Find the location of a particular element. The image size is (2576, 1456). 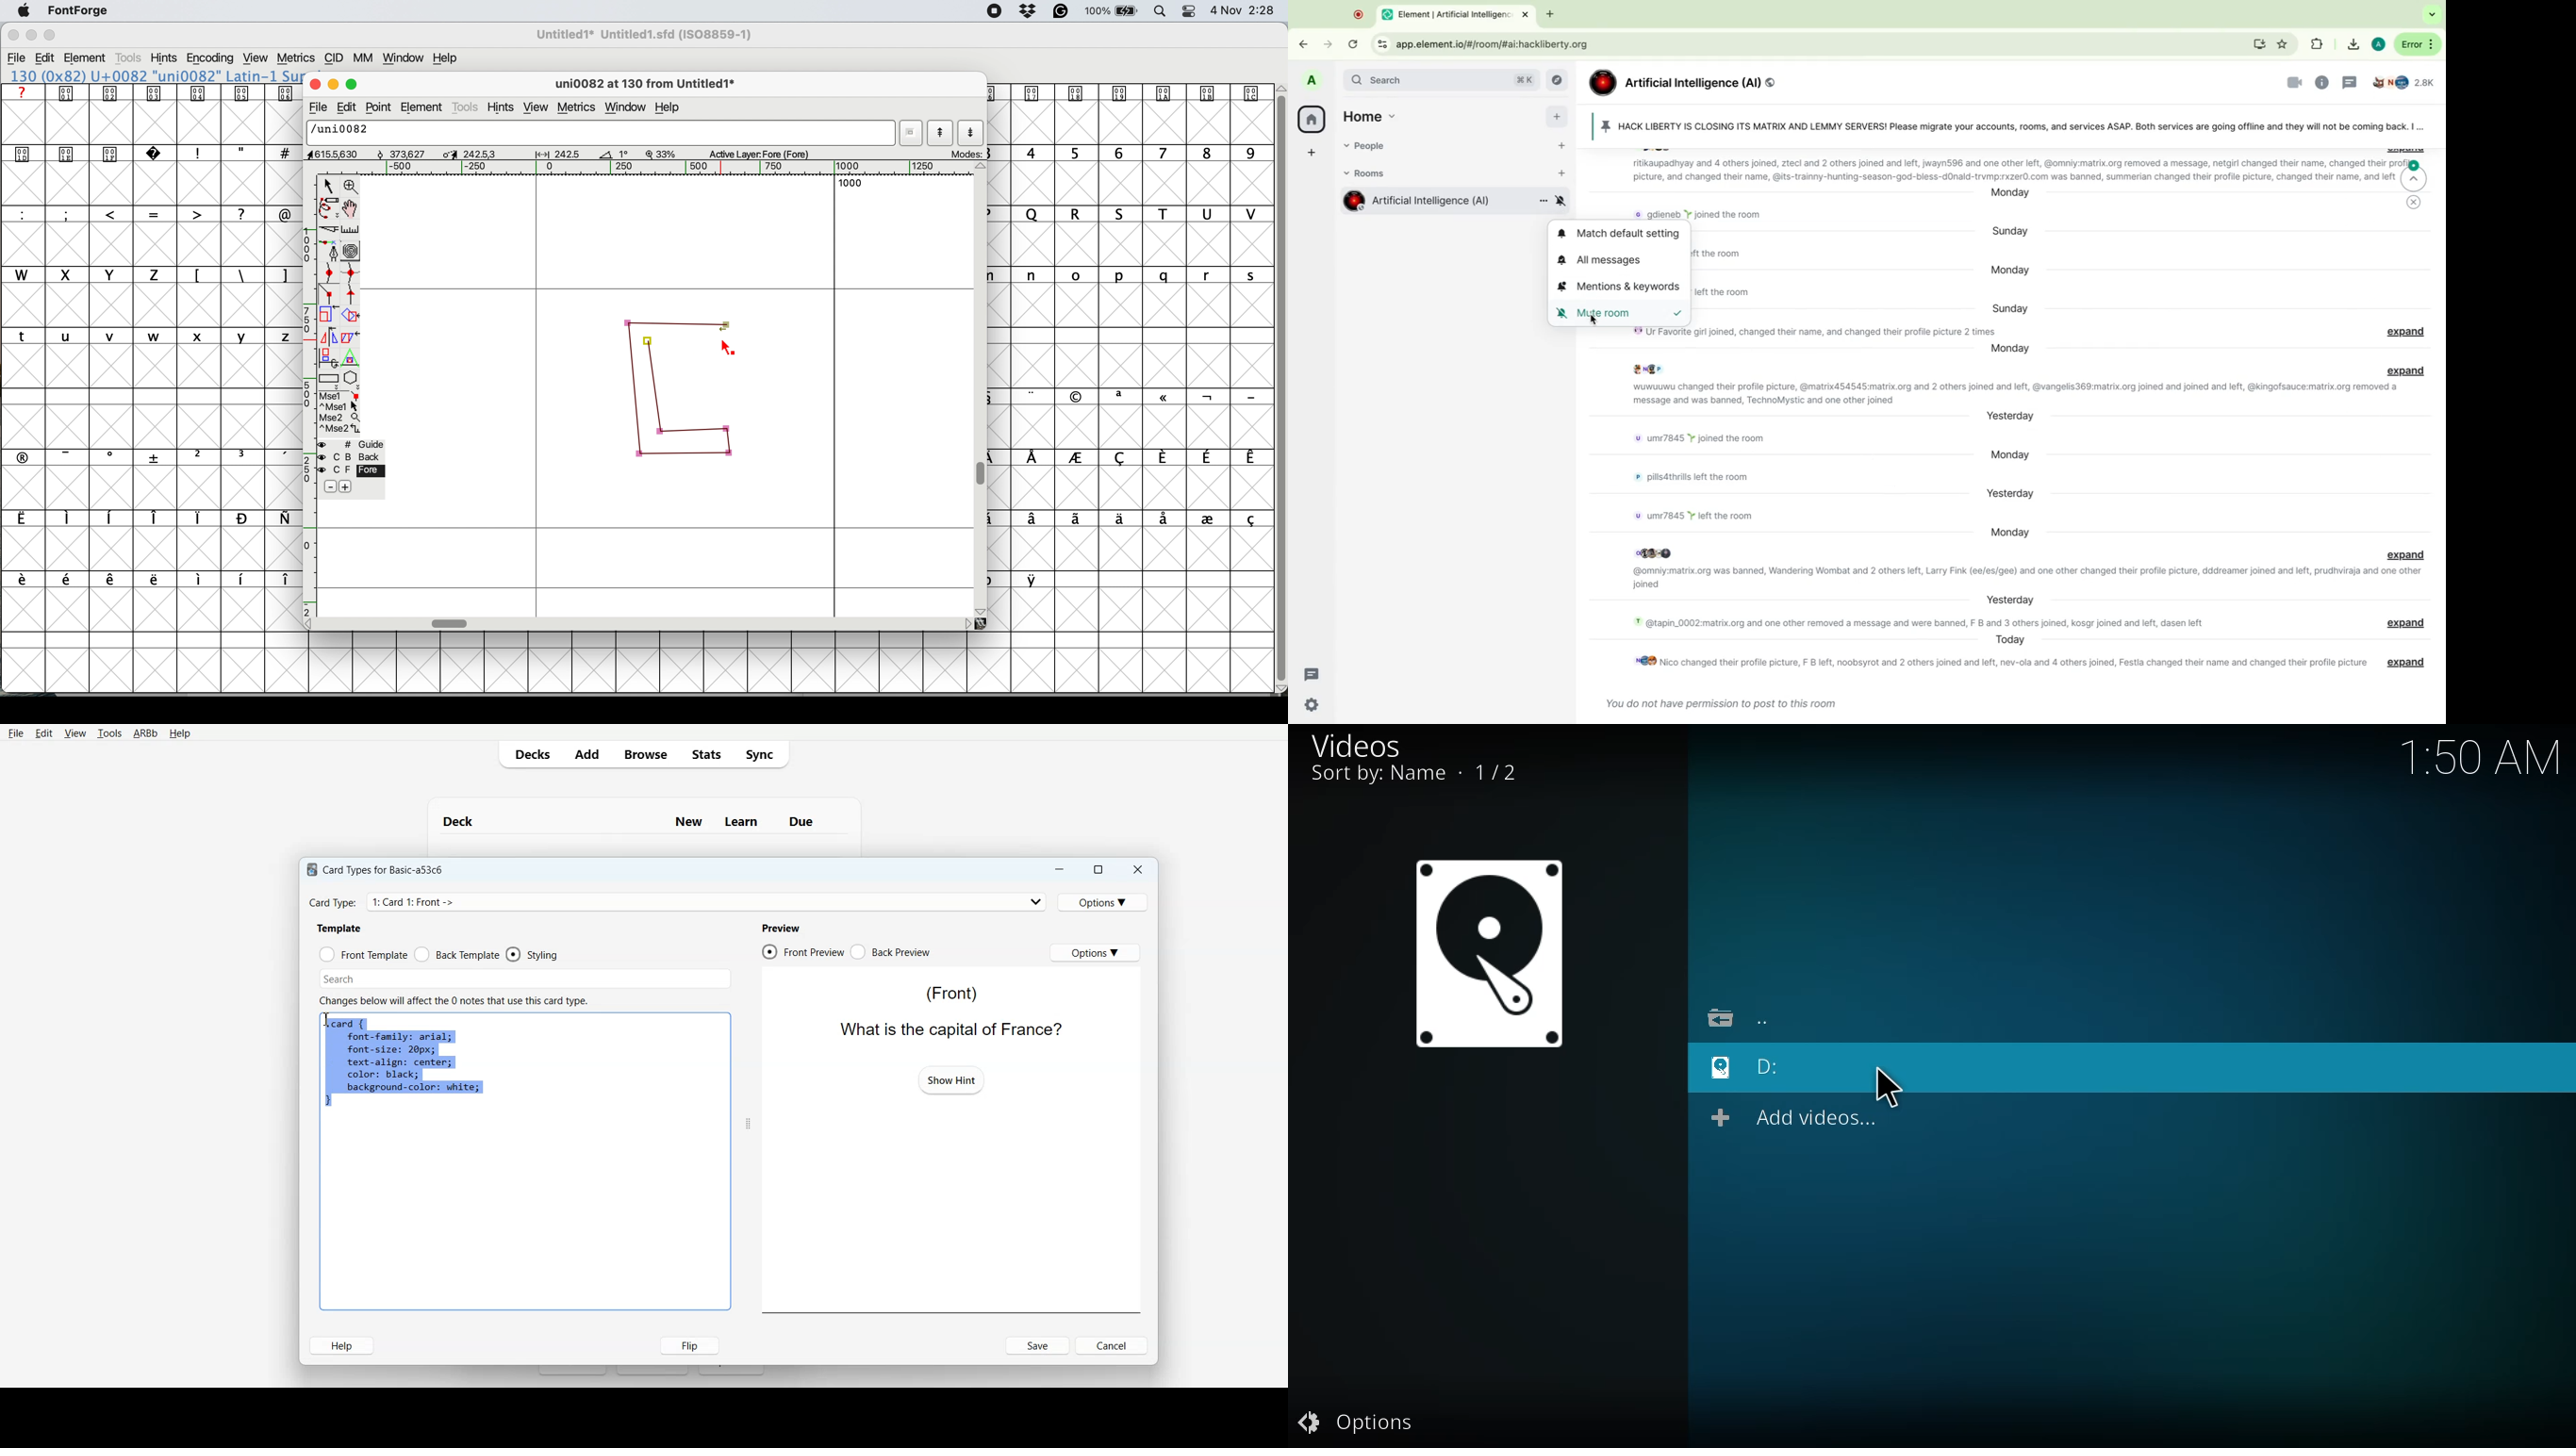

Decks is located at coordinates (529, 754).